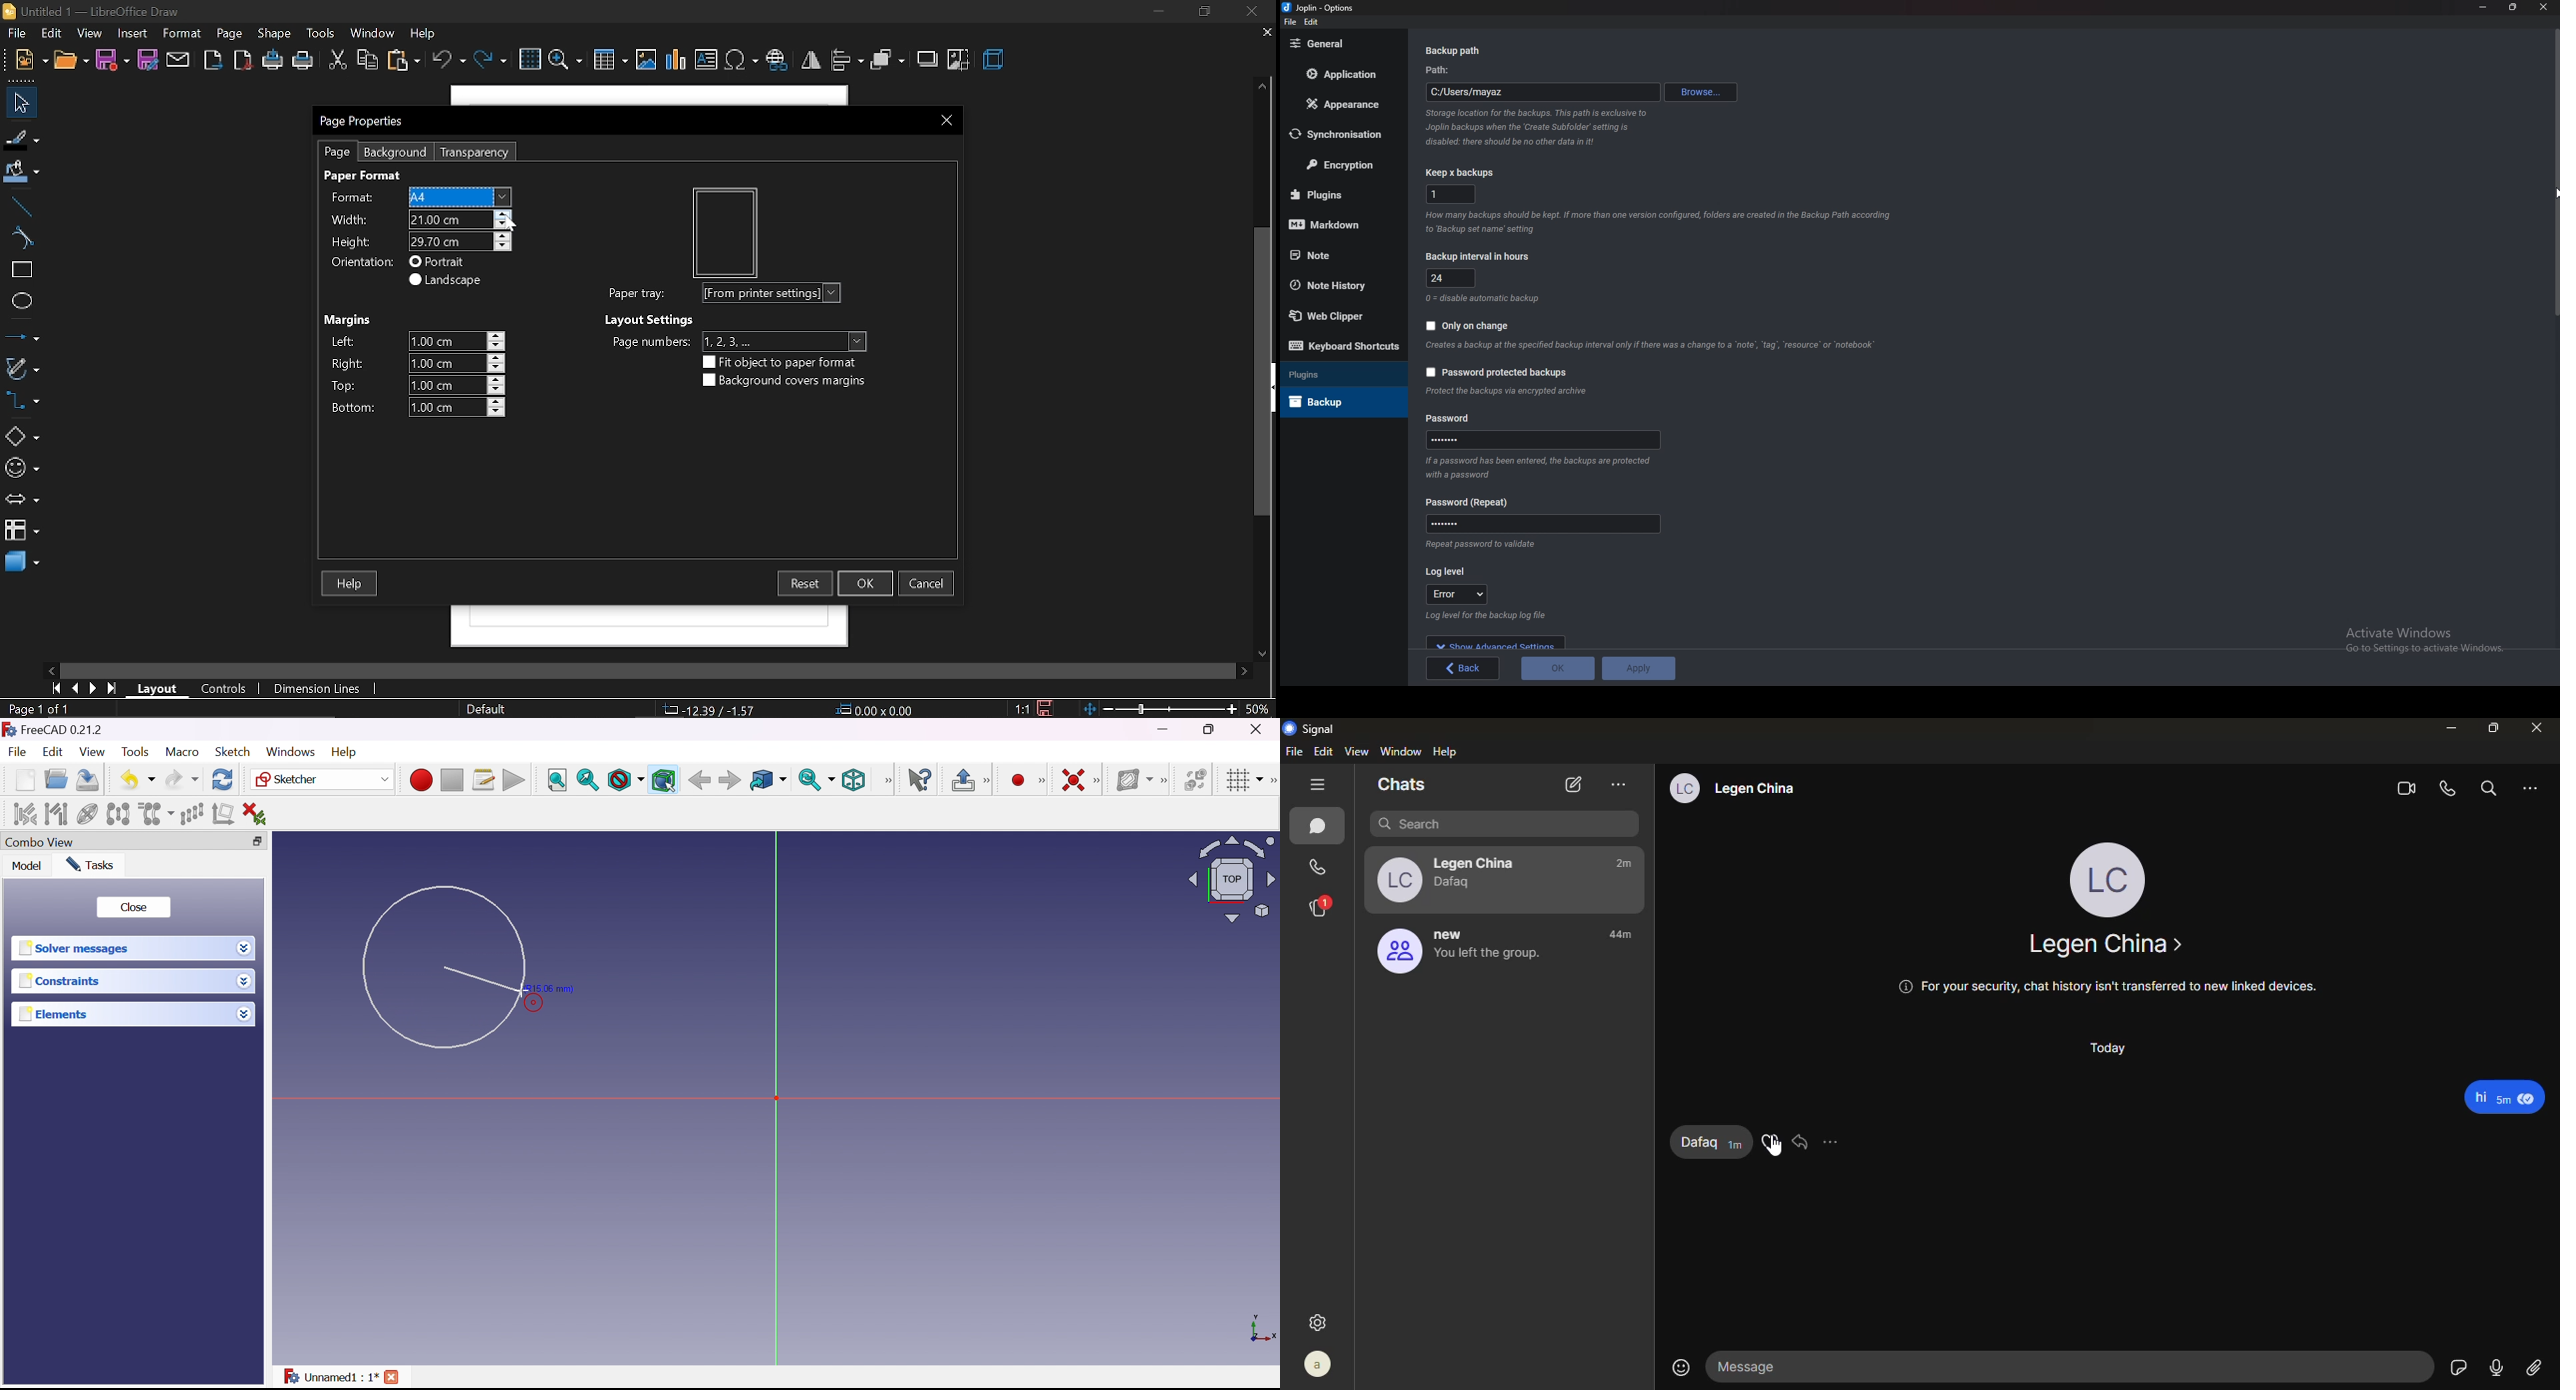 This screenshot has width=2576, height=1400. What do you see at coordinates (1705, 1142) in the screenshot?
I see `reply - Dafaq 1m` at bounding box center [1705, 1142].